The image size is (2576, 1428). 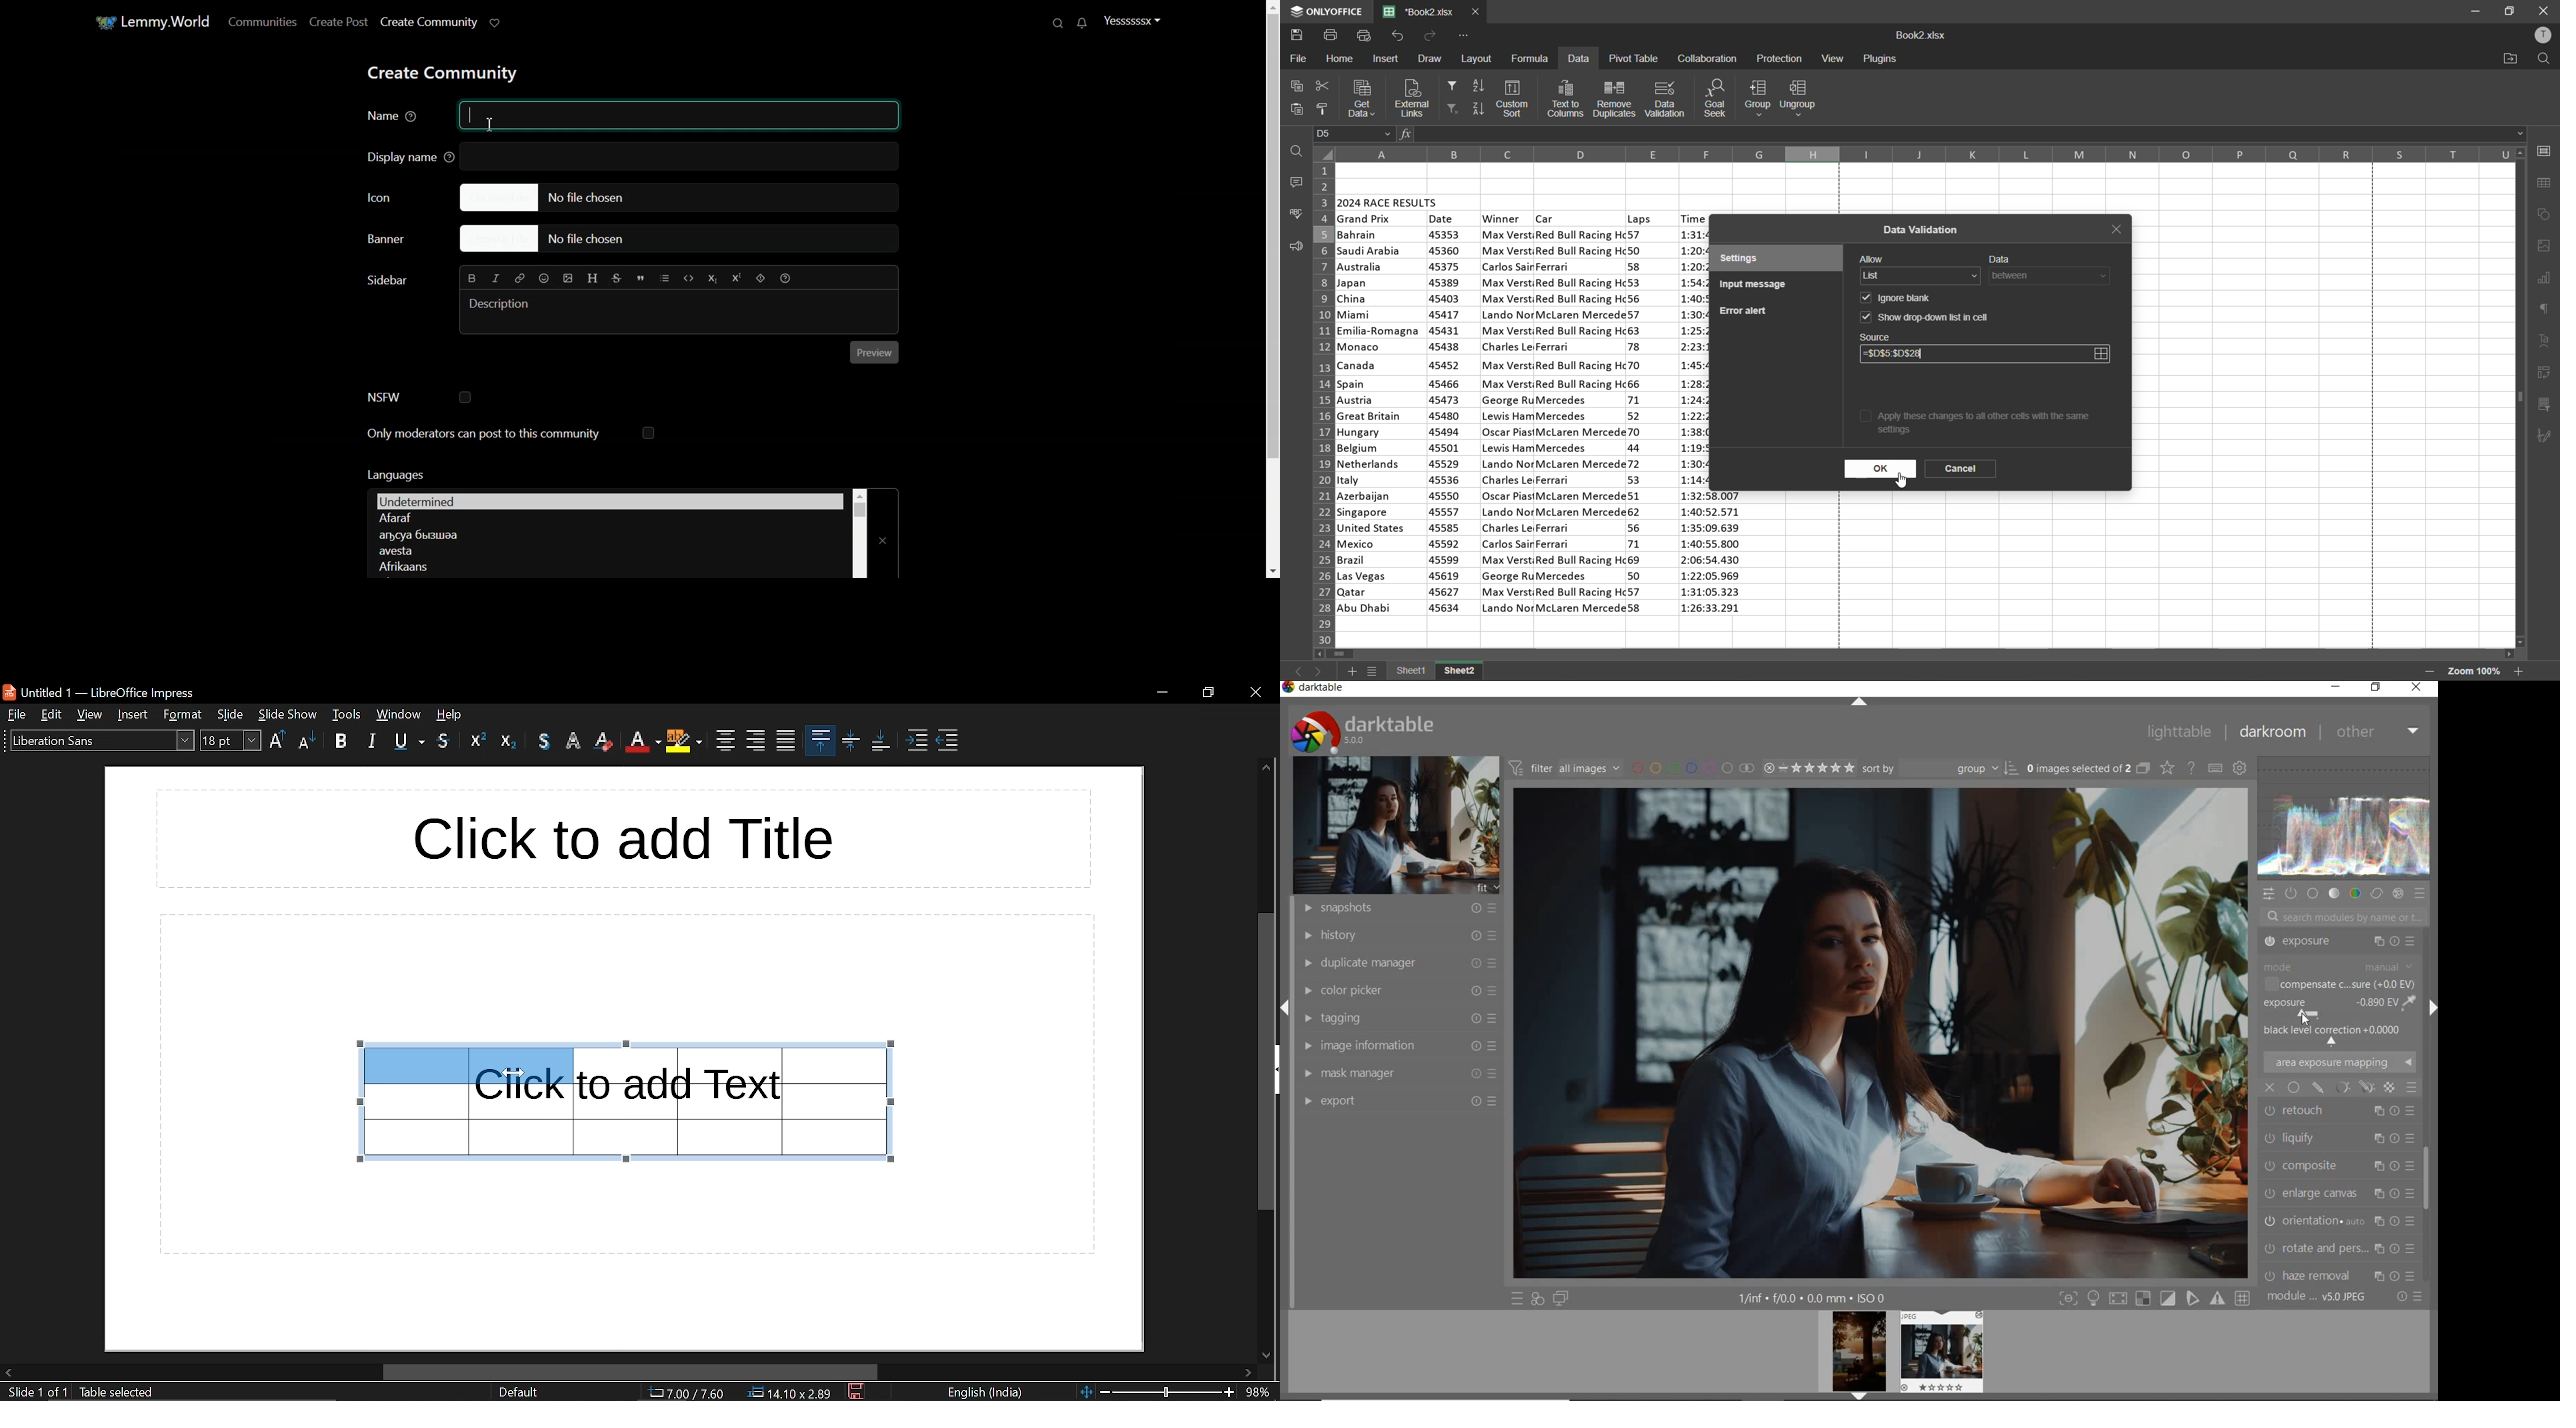 What do you see at coordinates (2545, 246) in the screenshot?
I see `images` at bounding box center [2545, 246].